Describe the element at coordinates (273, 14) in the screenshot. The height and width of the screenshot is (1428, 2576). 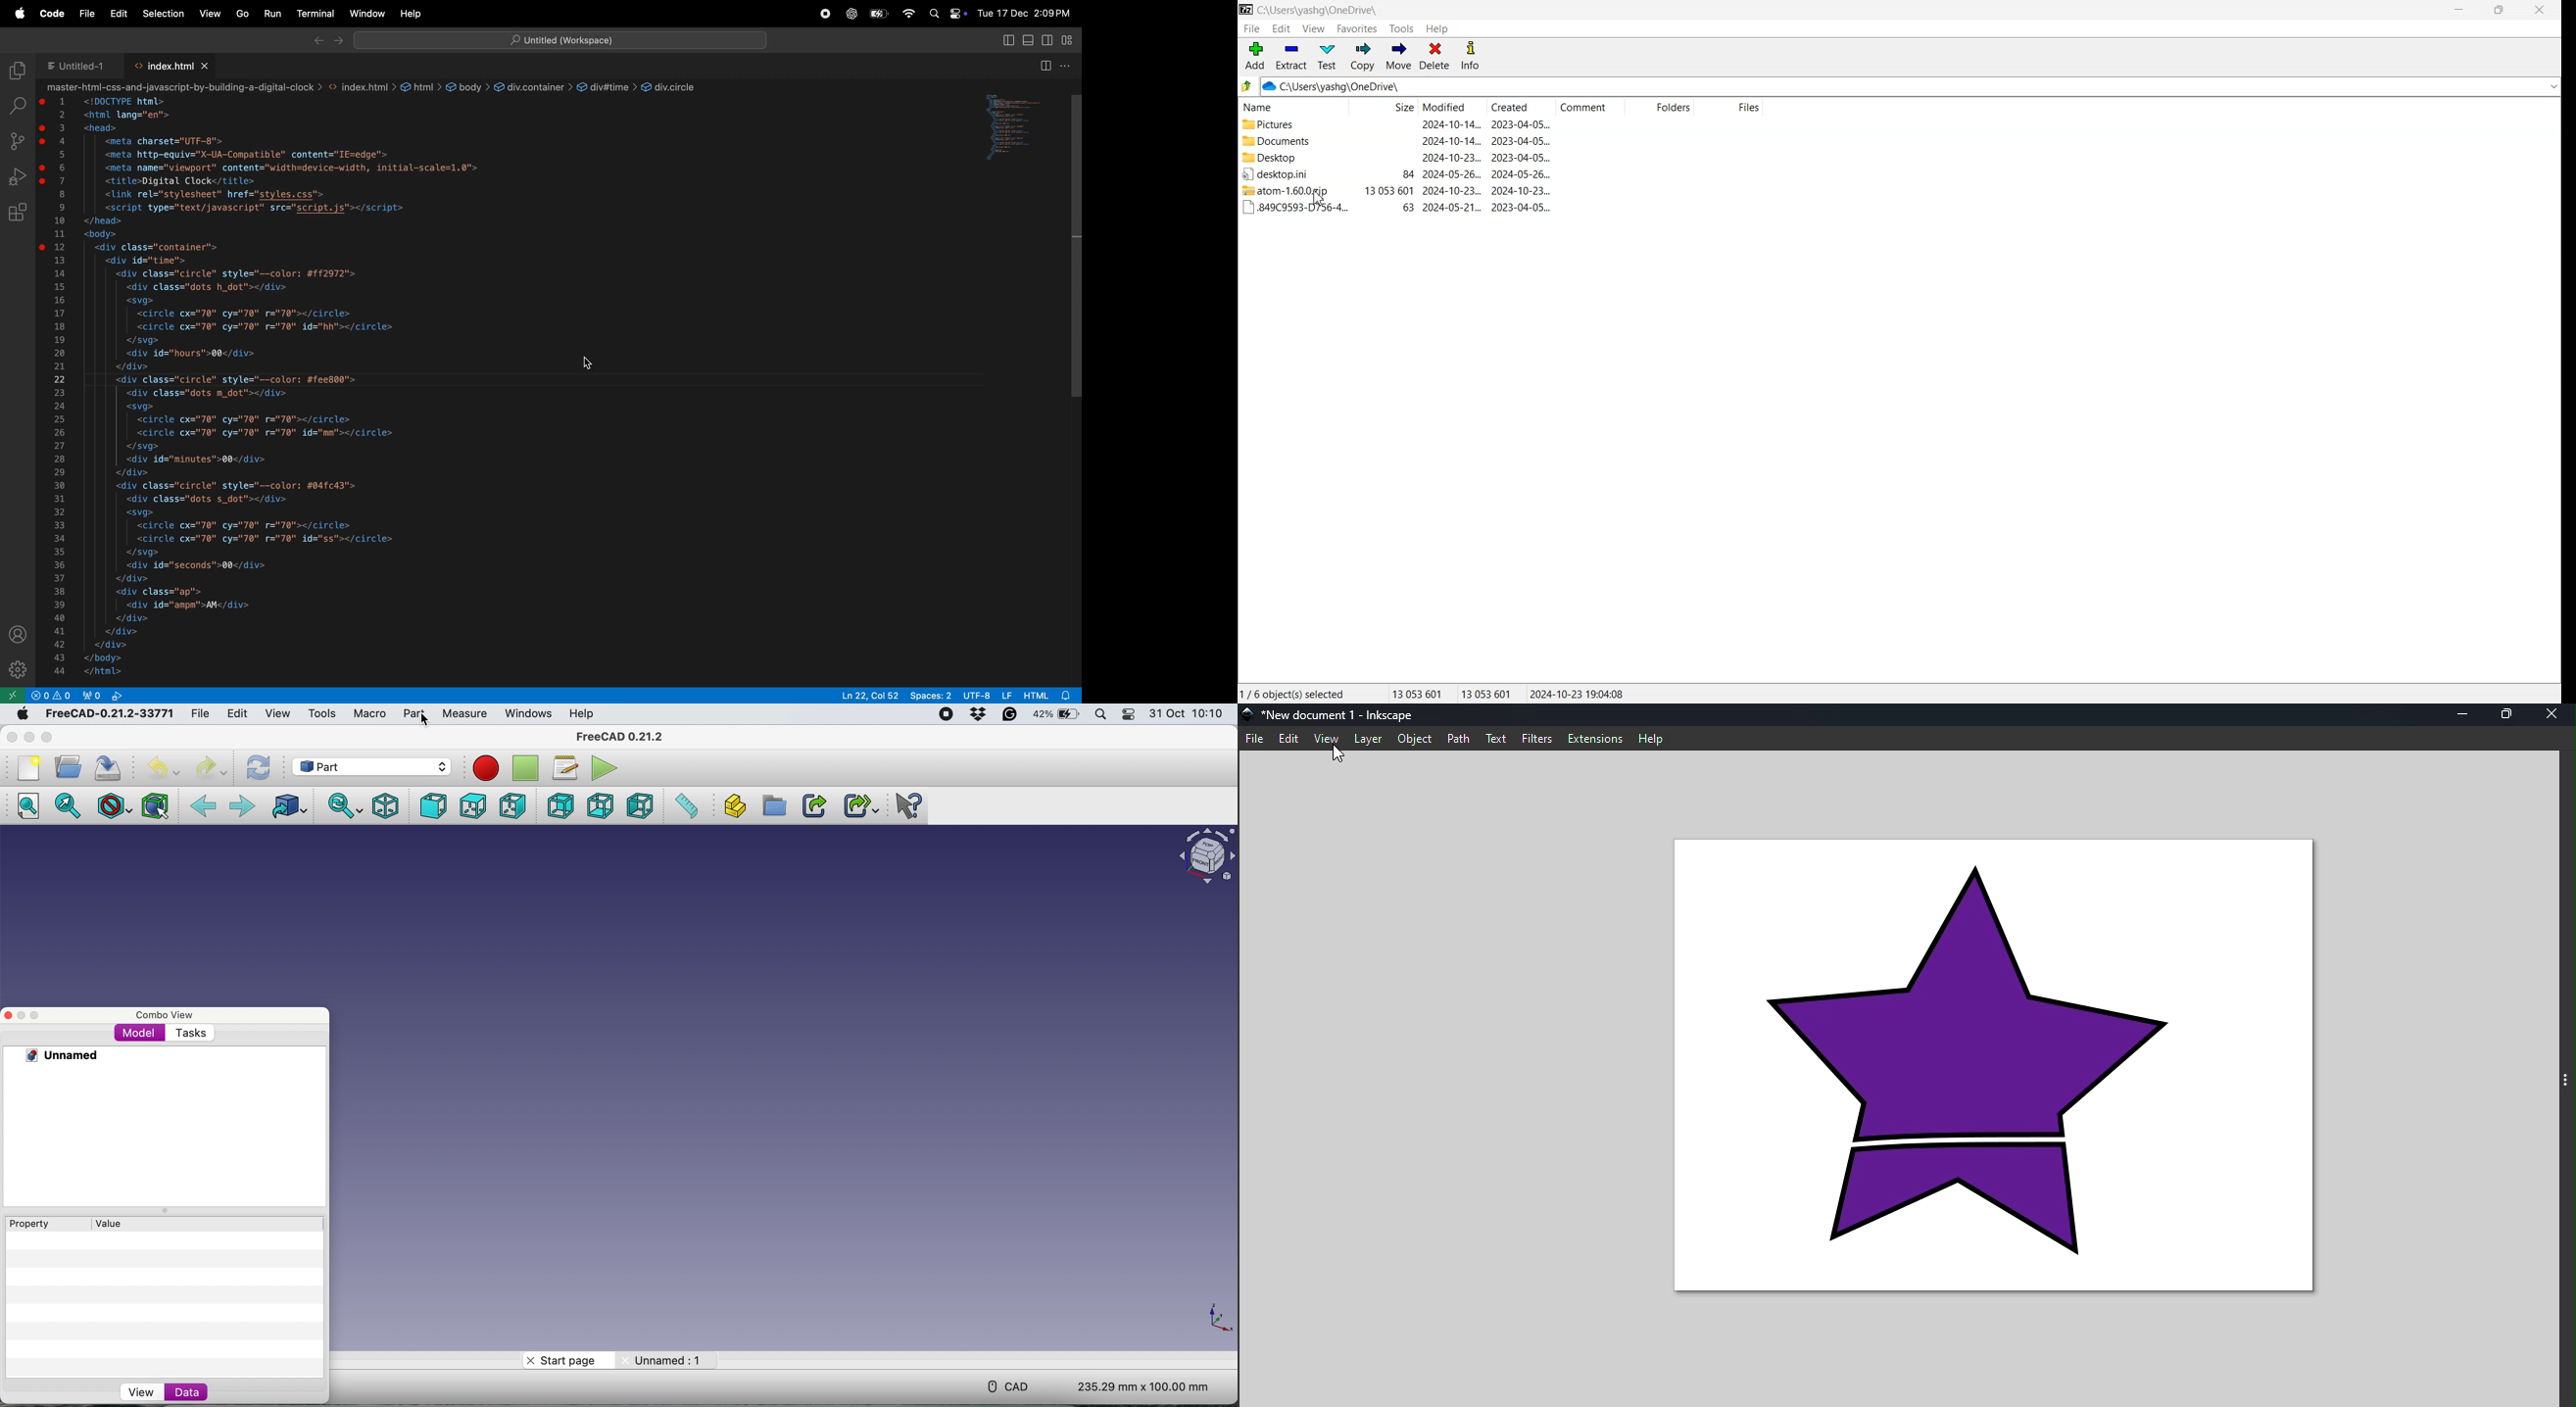
I see `run` at that location.